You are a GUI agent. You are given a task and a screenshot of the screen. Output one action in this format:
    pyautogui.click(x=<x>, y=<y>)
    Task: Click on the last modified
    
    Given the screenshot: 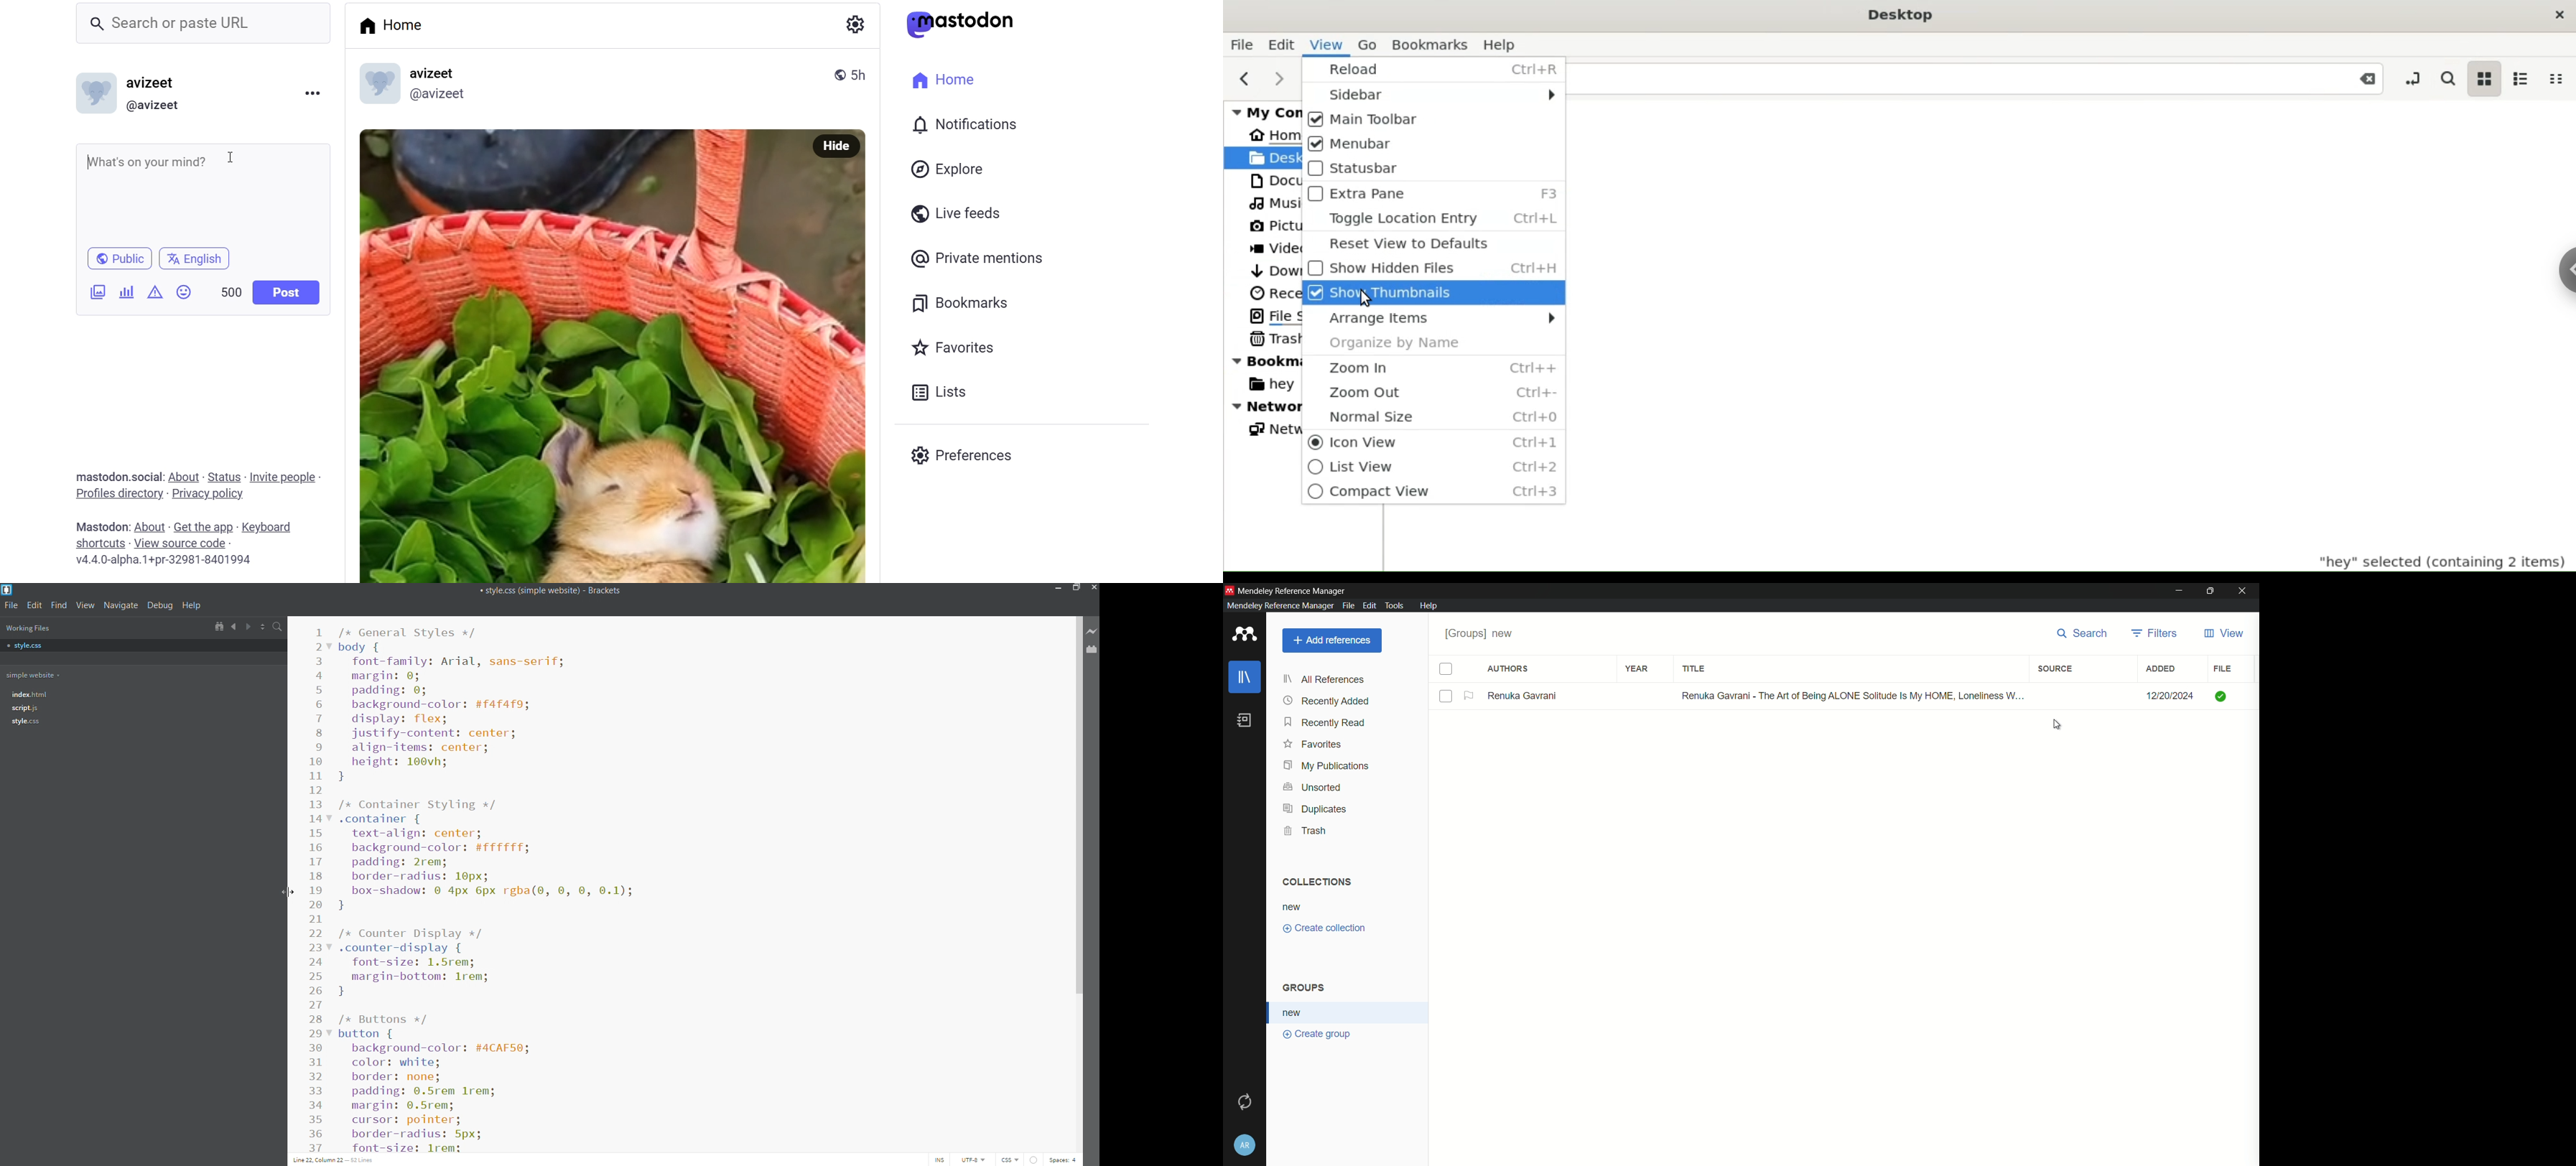 What is the action you would take?
    pyautogui.click(x=861, y=74)
    